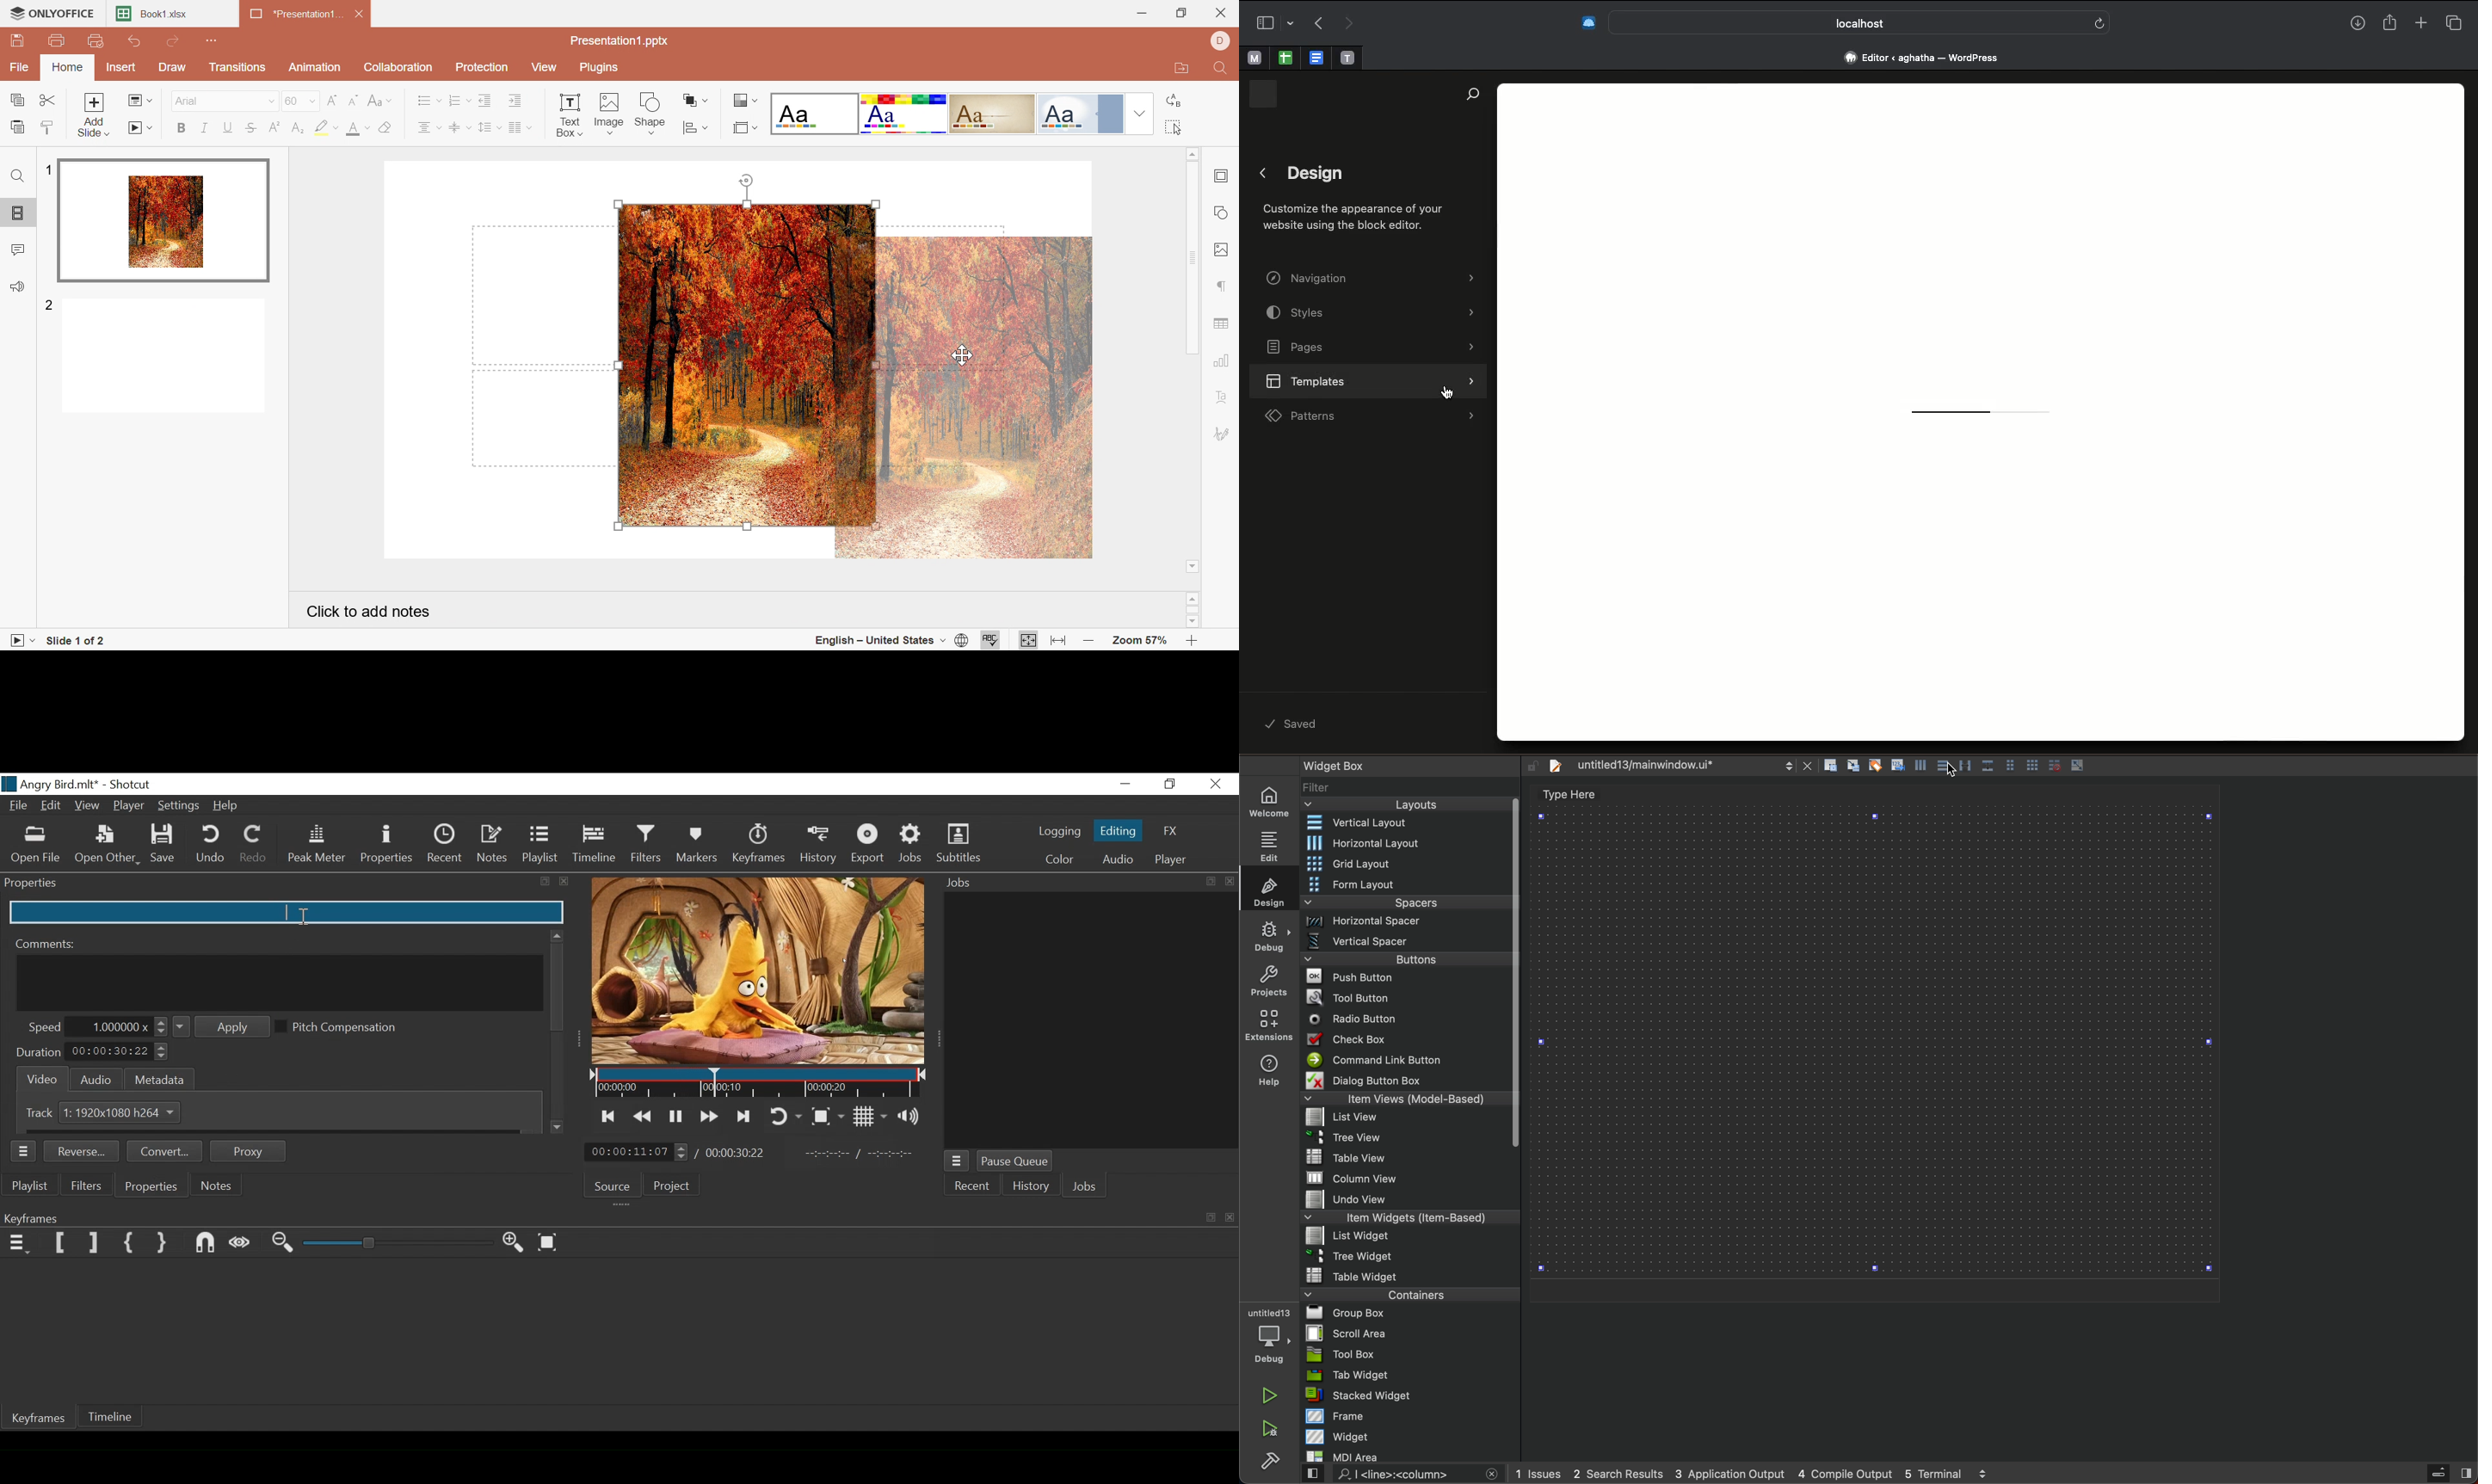 This screenshot has height=1484, width=2492. I want to click on Total Duration, so click(737, 1154).